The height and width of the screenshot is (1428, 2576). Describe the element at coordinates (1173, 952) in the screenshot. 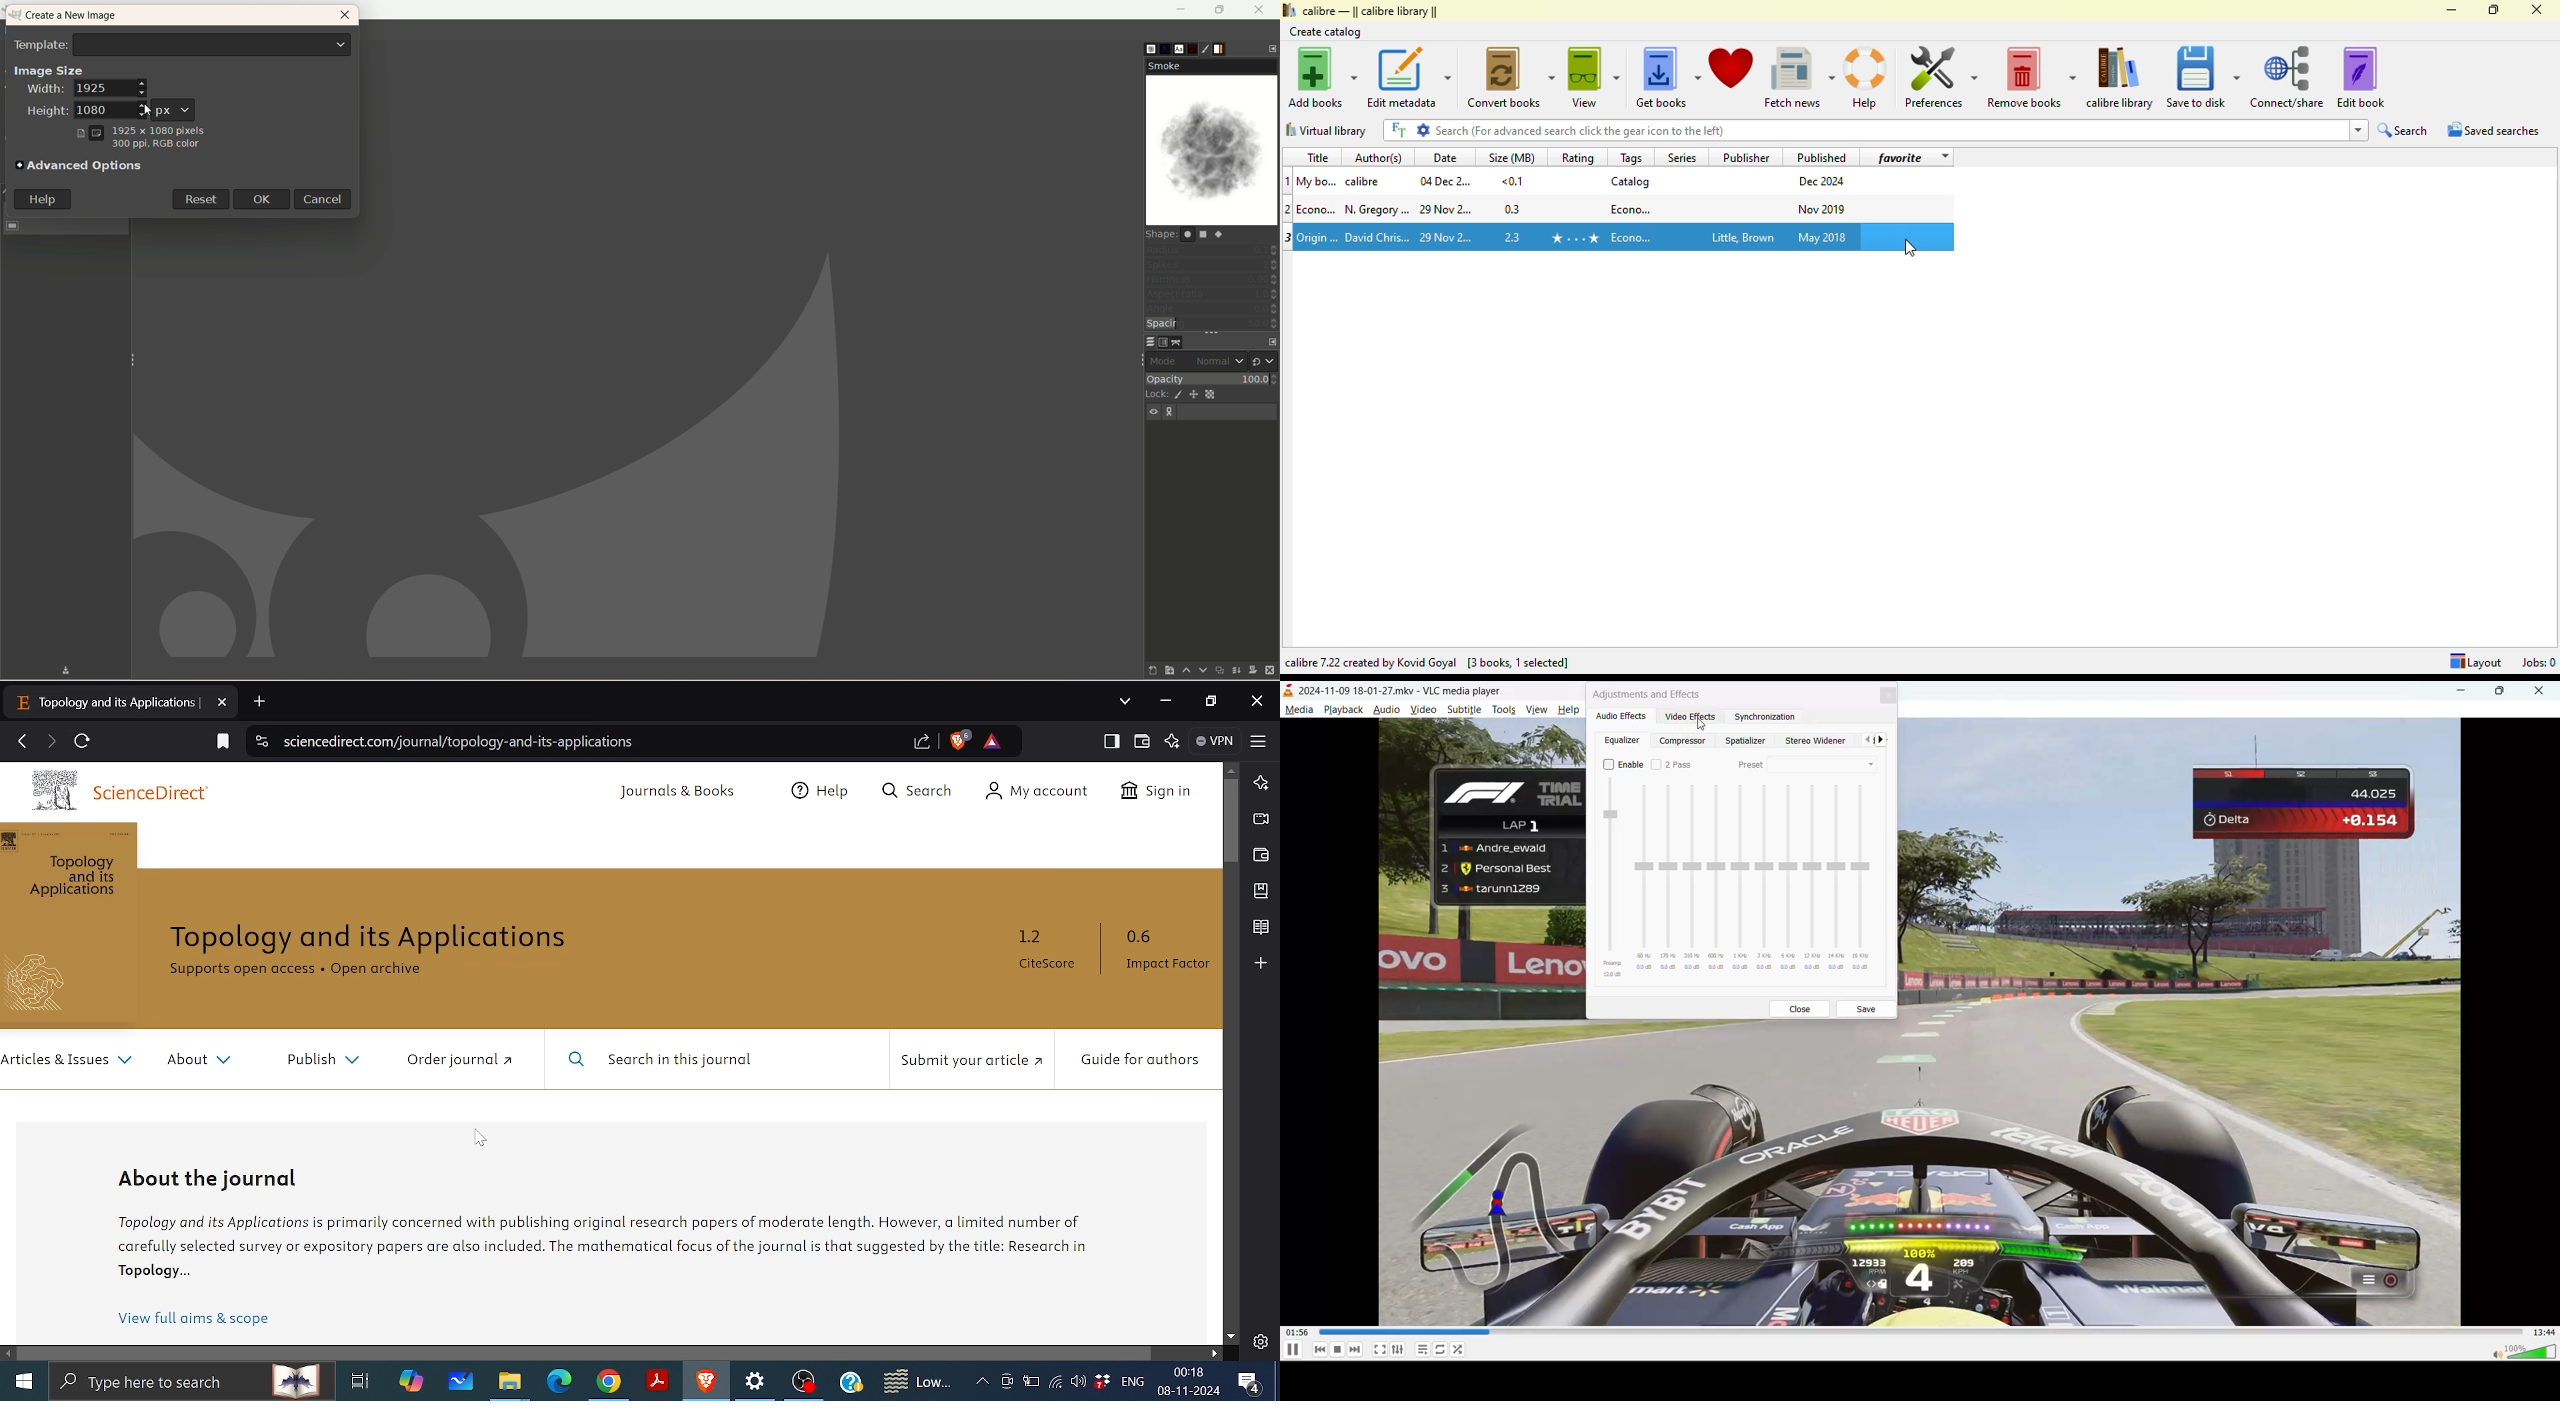

I see `0.6 Impact Factor` at that location.